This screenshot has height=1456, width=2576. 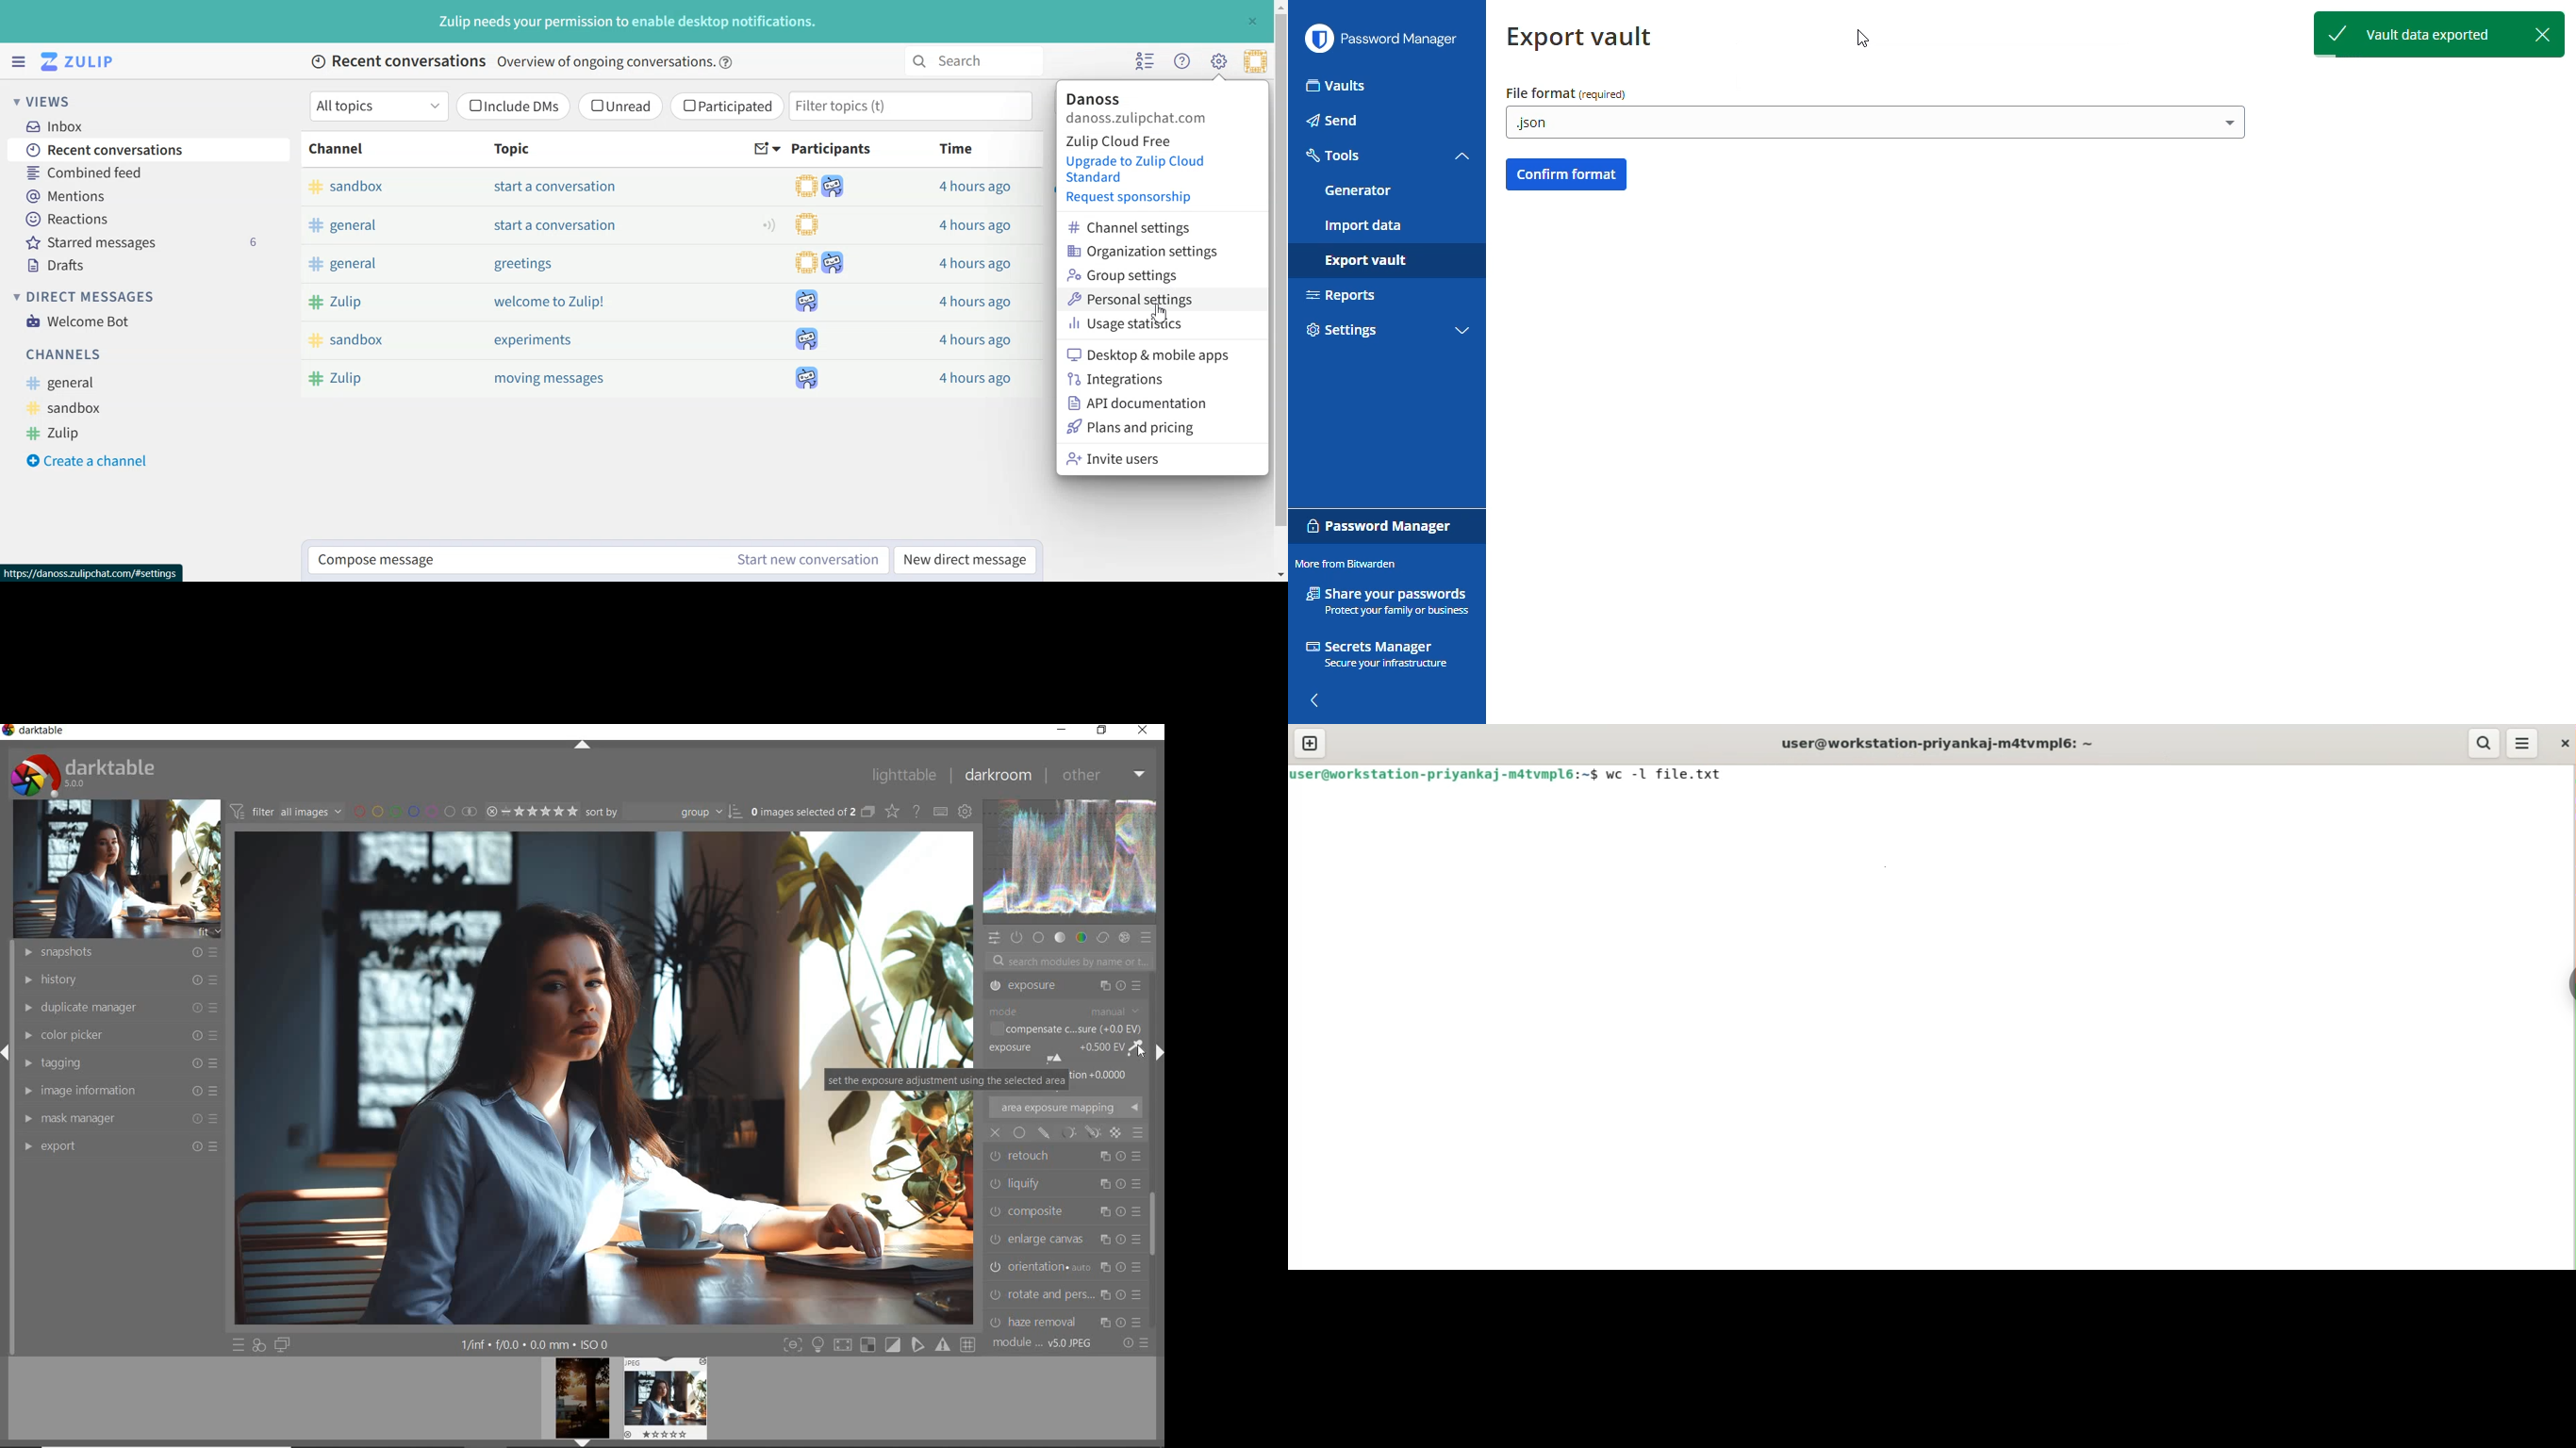 What do you see at coordinates (1147, 353) in the screenshot?
I see `Desktop & mobile apps` at bounding box center [1147, 353].